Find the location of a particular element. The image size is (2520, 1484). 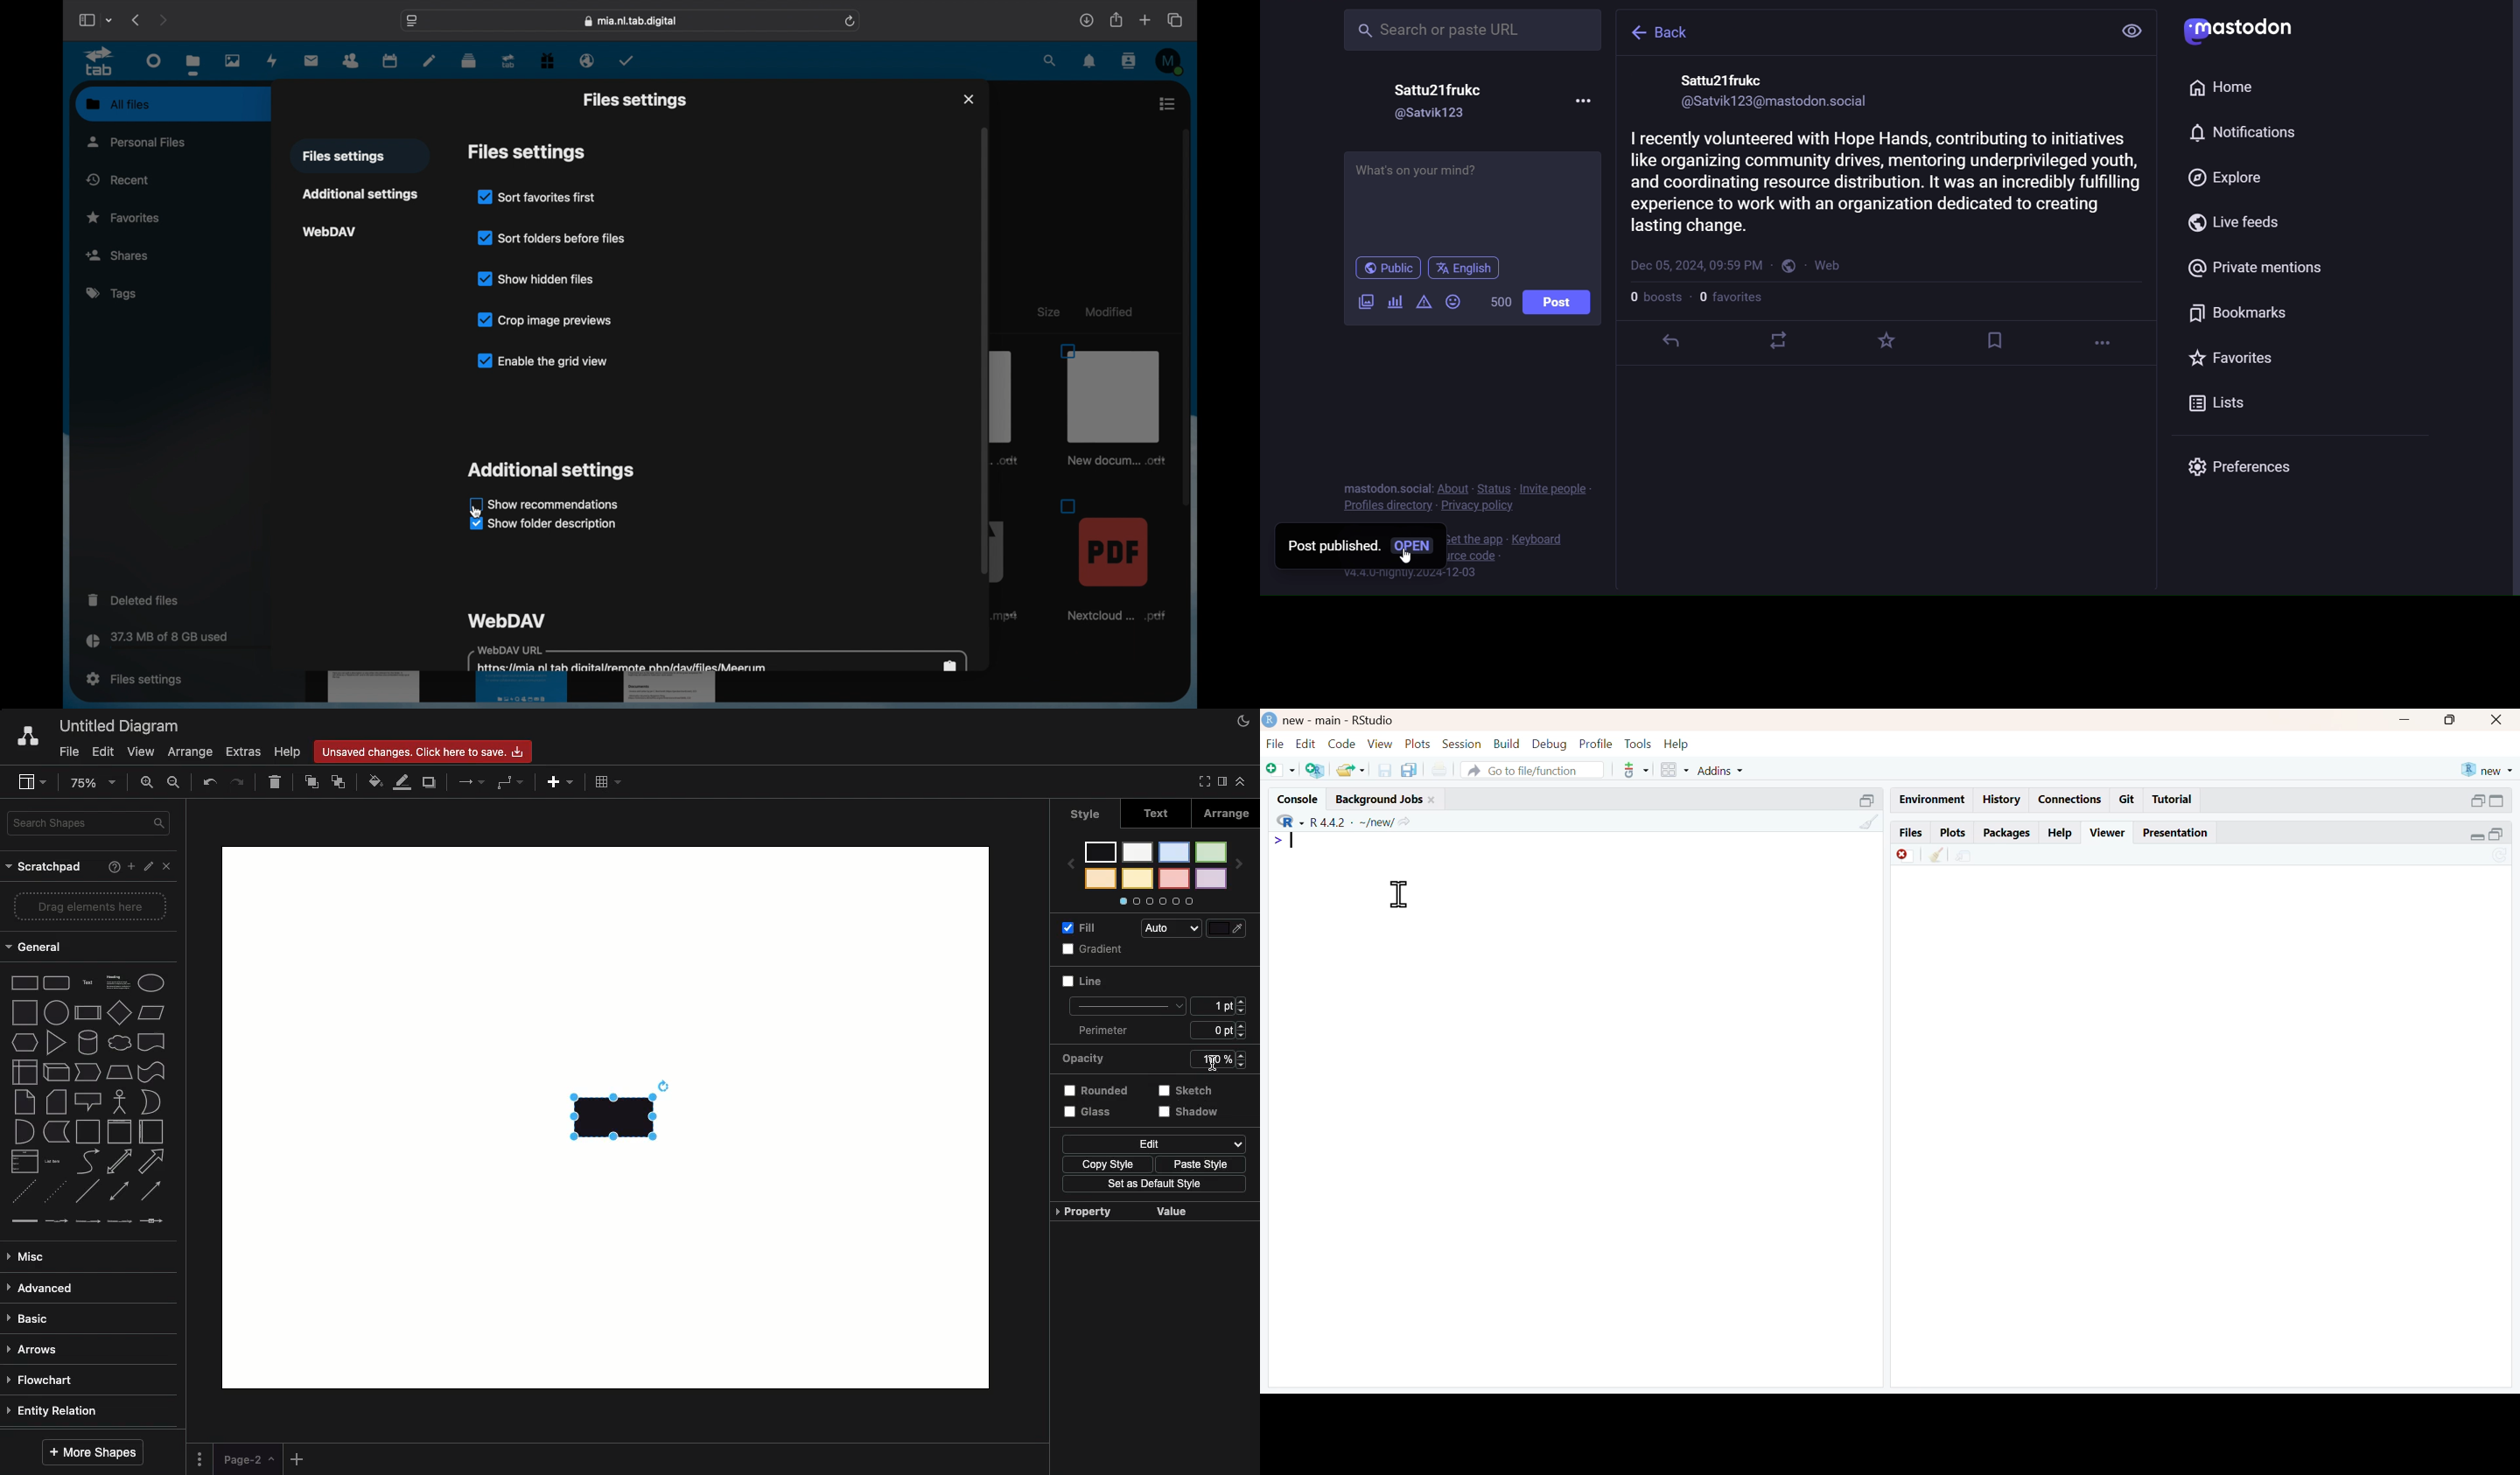

Property value is located at coordinates (1124, 1212).